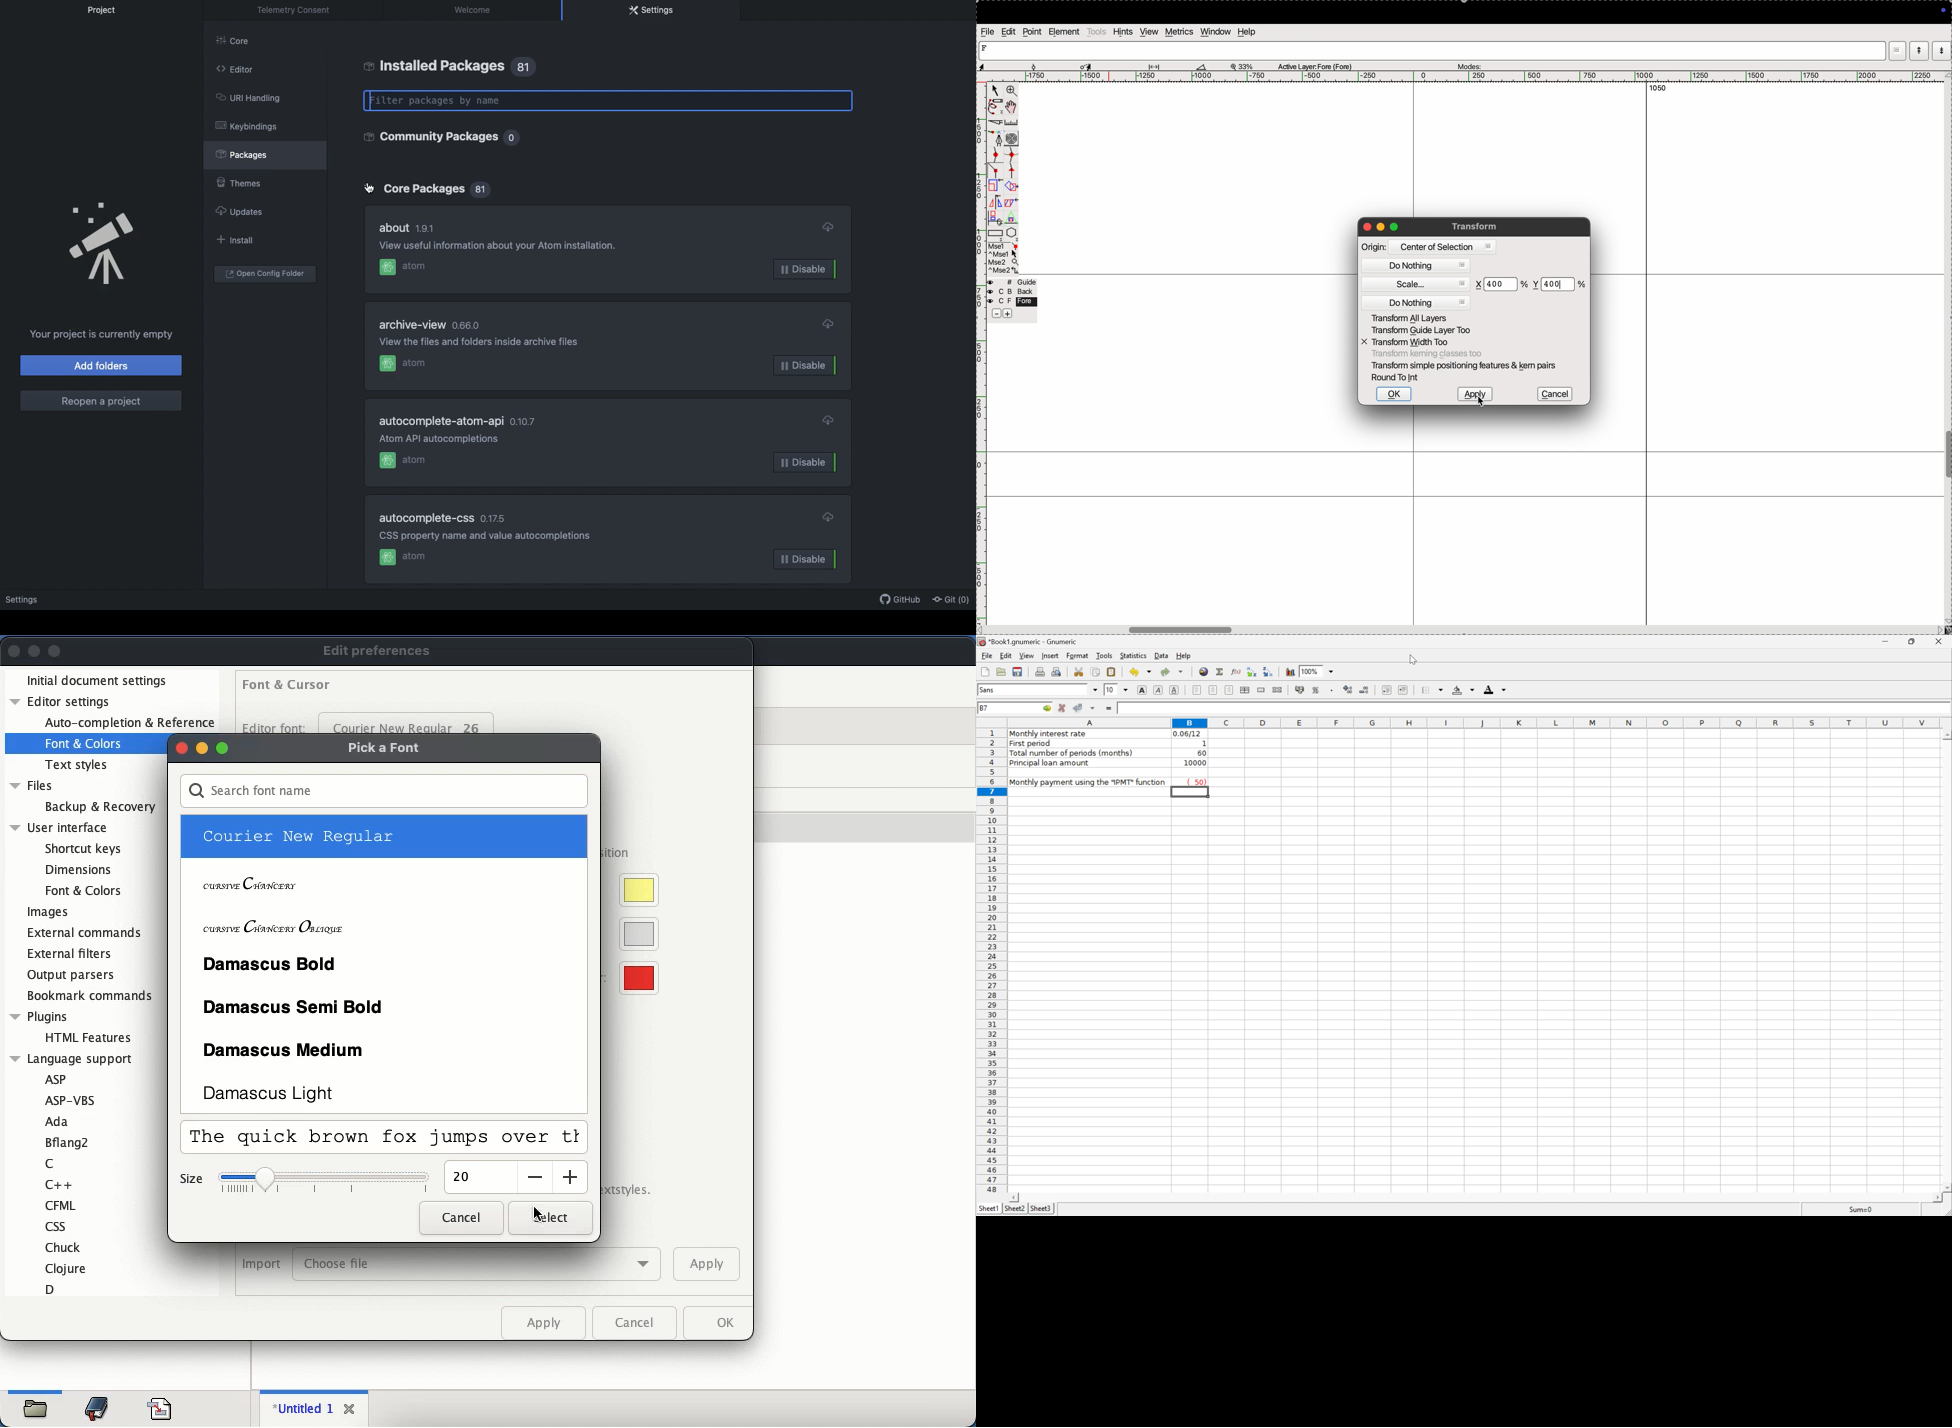 The width and height of the screenshot is (1960, 1428). I want to click on Center horizontally, so click(1214, 690).